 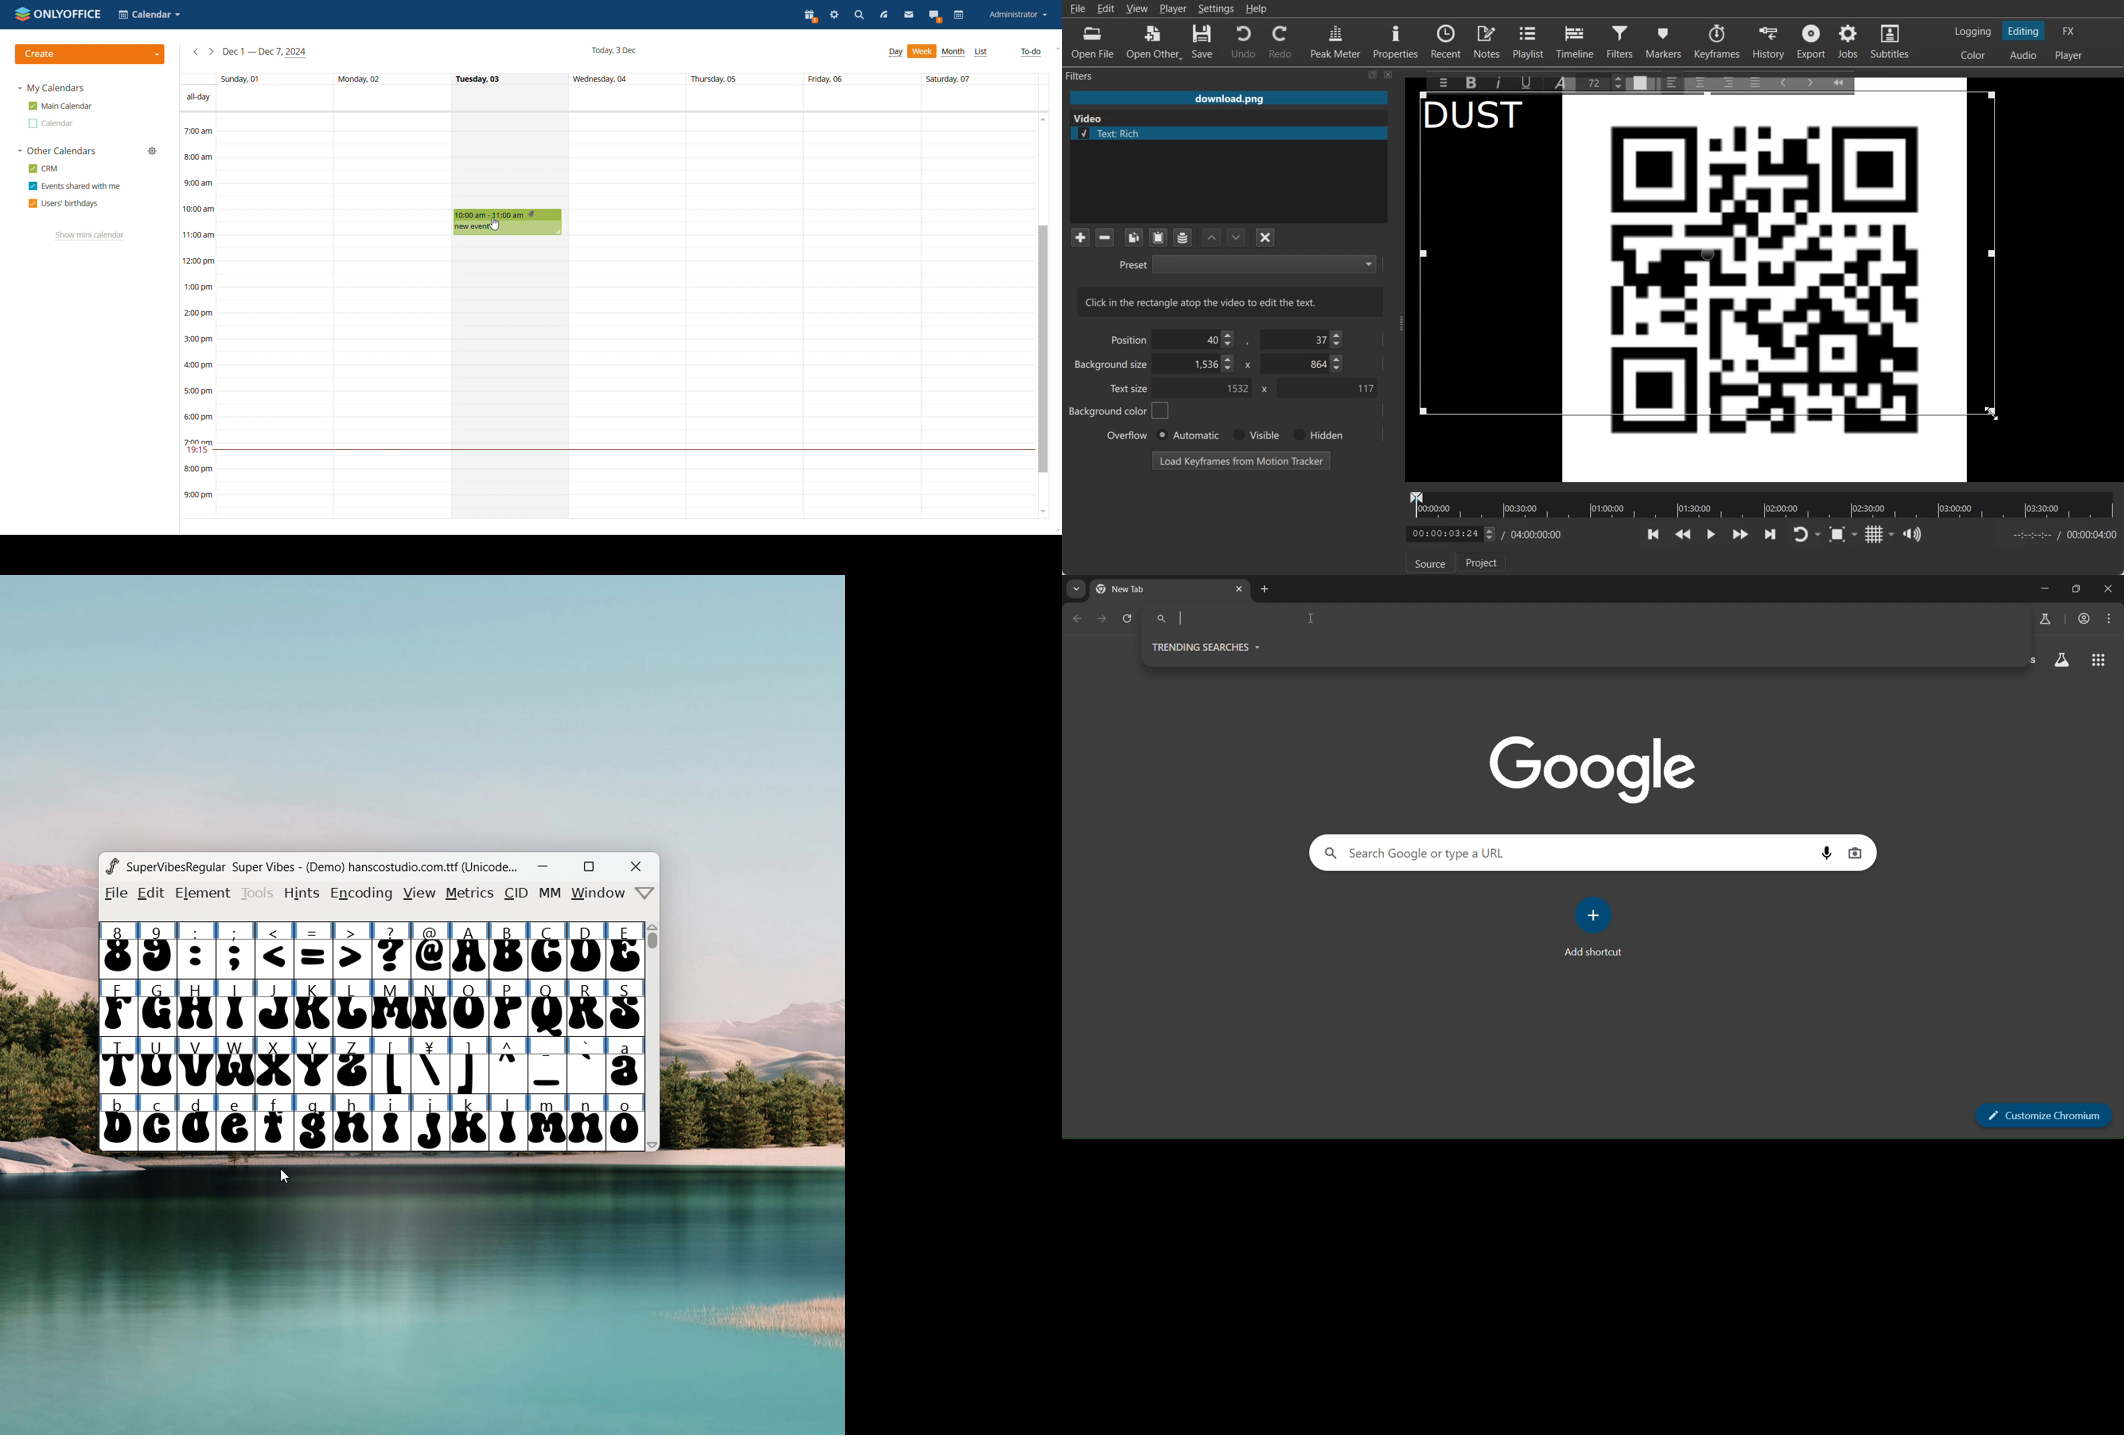 What do you see at coordinates (1078, 589) in the screenshot?
I see `search tabs` at bounding box center [1078, 589].